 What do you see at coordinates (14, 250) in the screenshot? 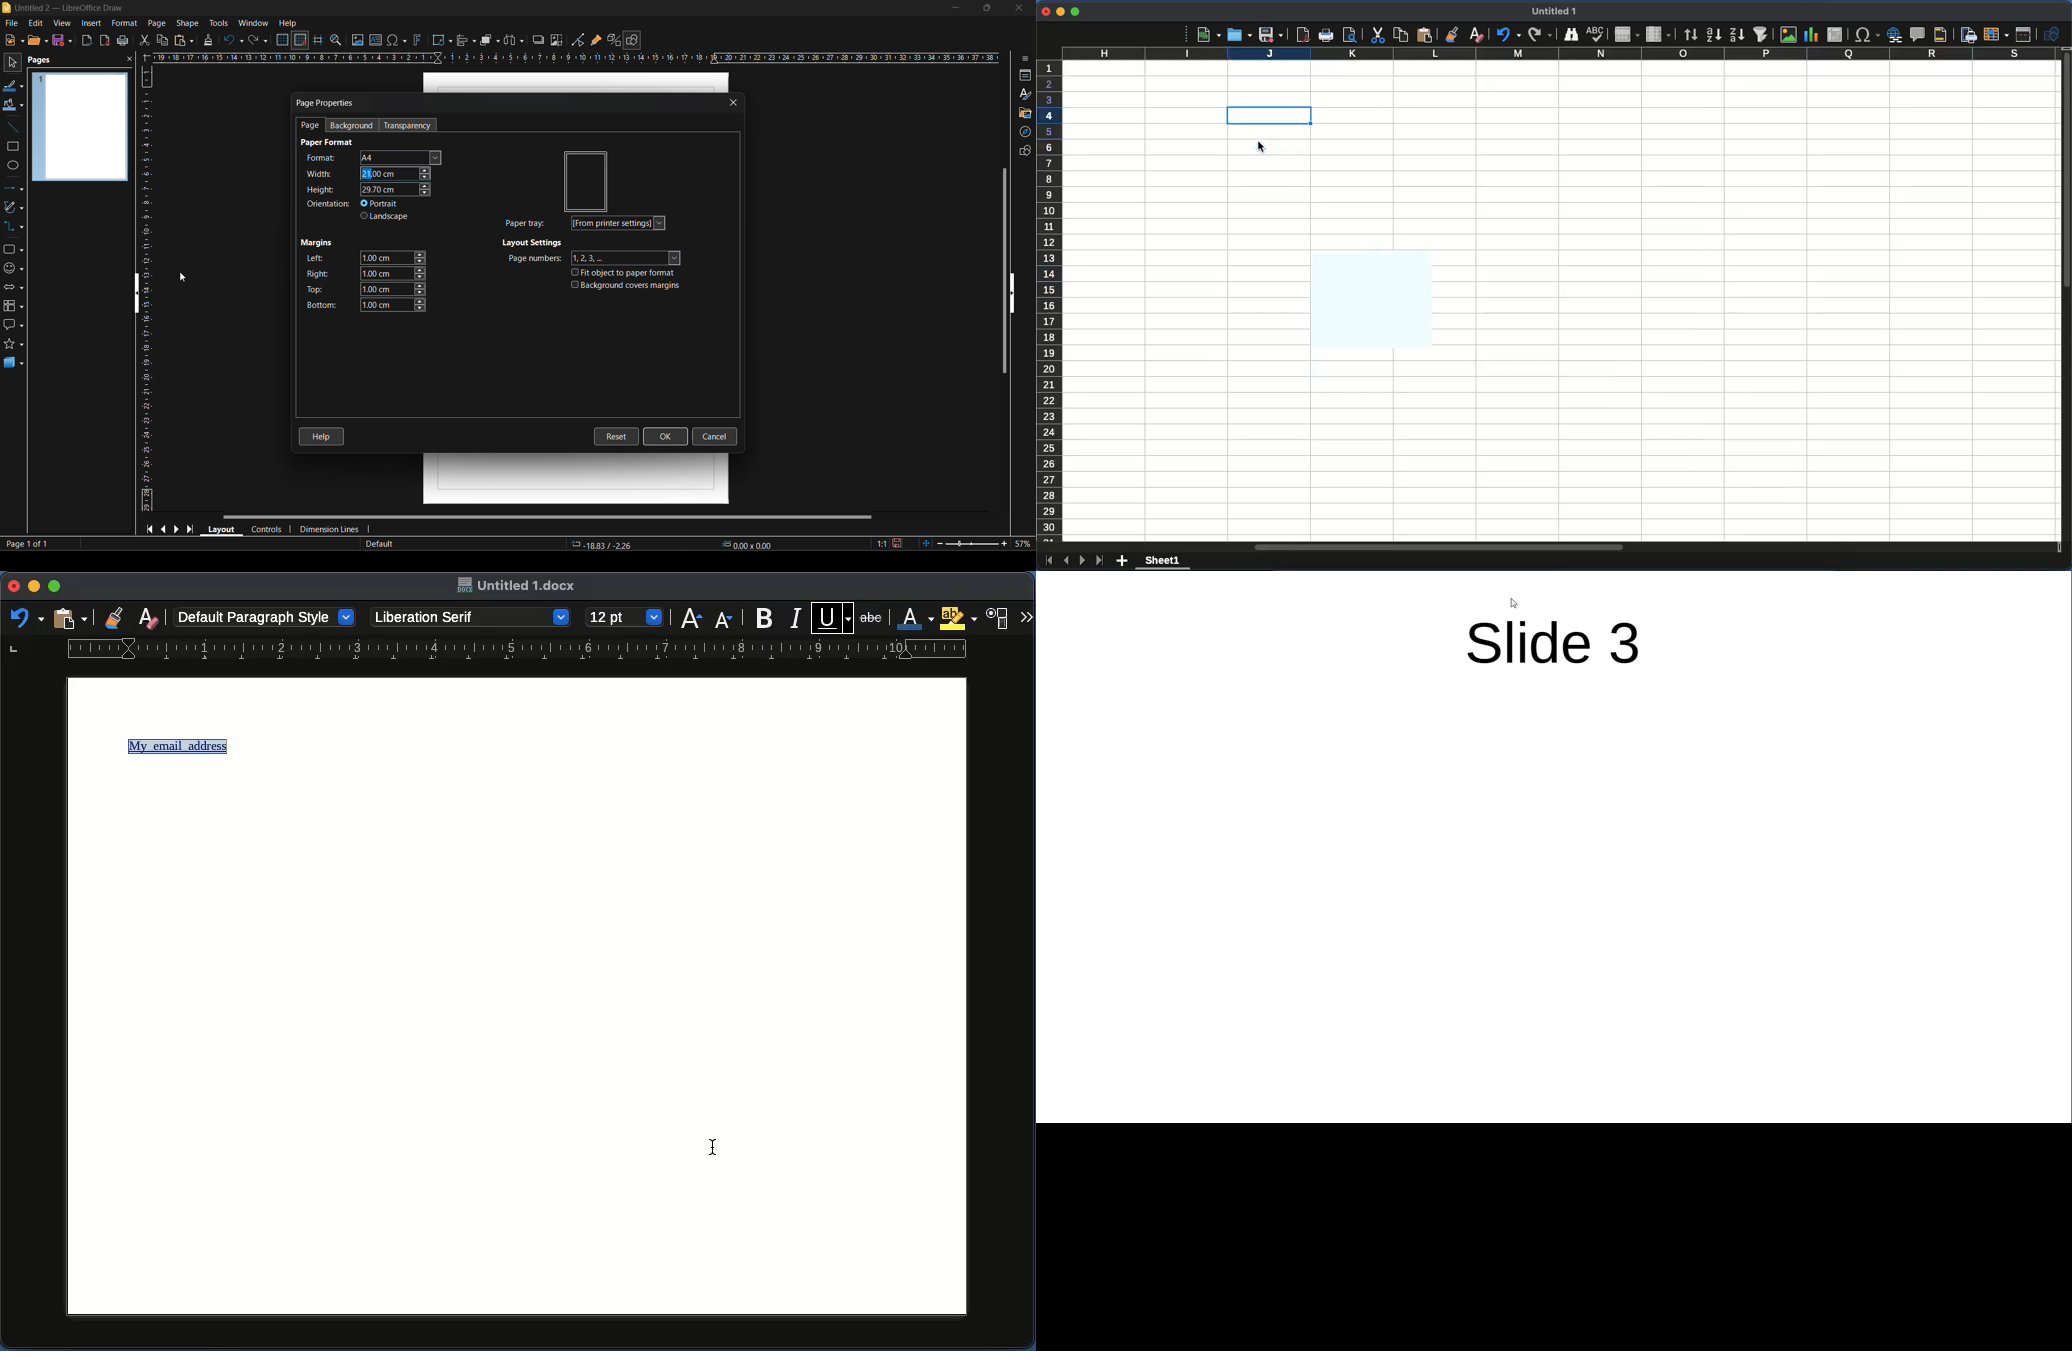
I see `basic shapes` at bounding box center [14, 250].